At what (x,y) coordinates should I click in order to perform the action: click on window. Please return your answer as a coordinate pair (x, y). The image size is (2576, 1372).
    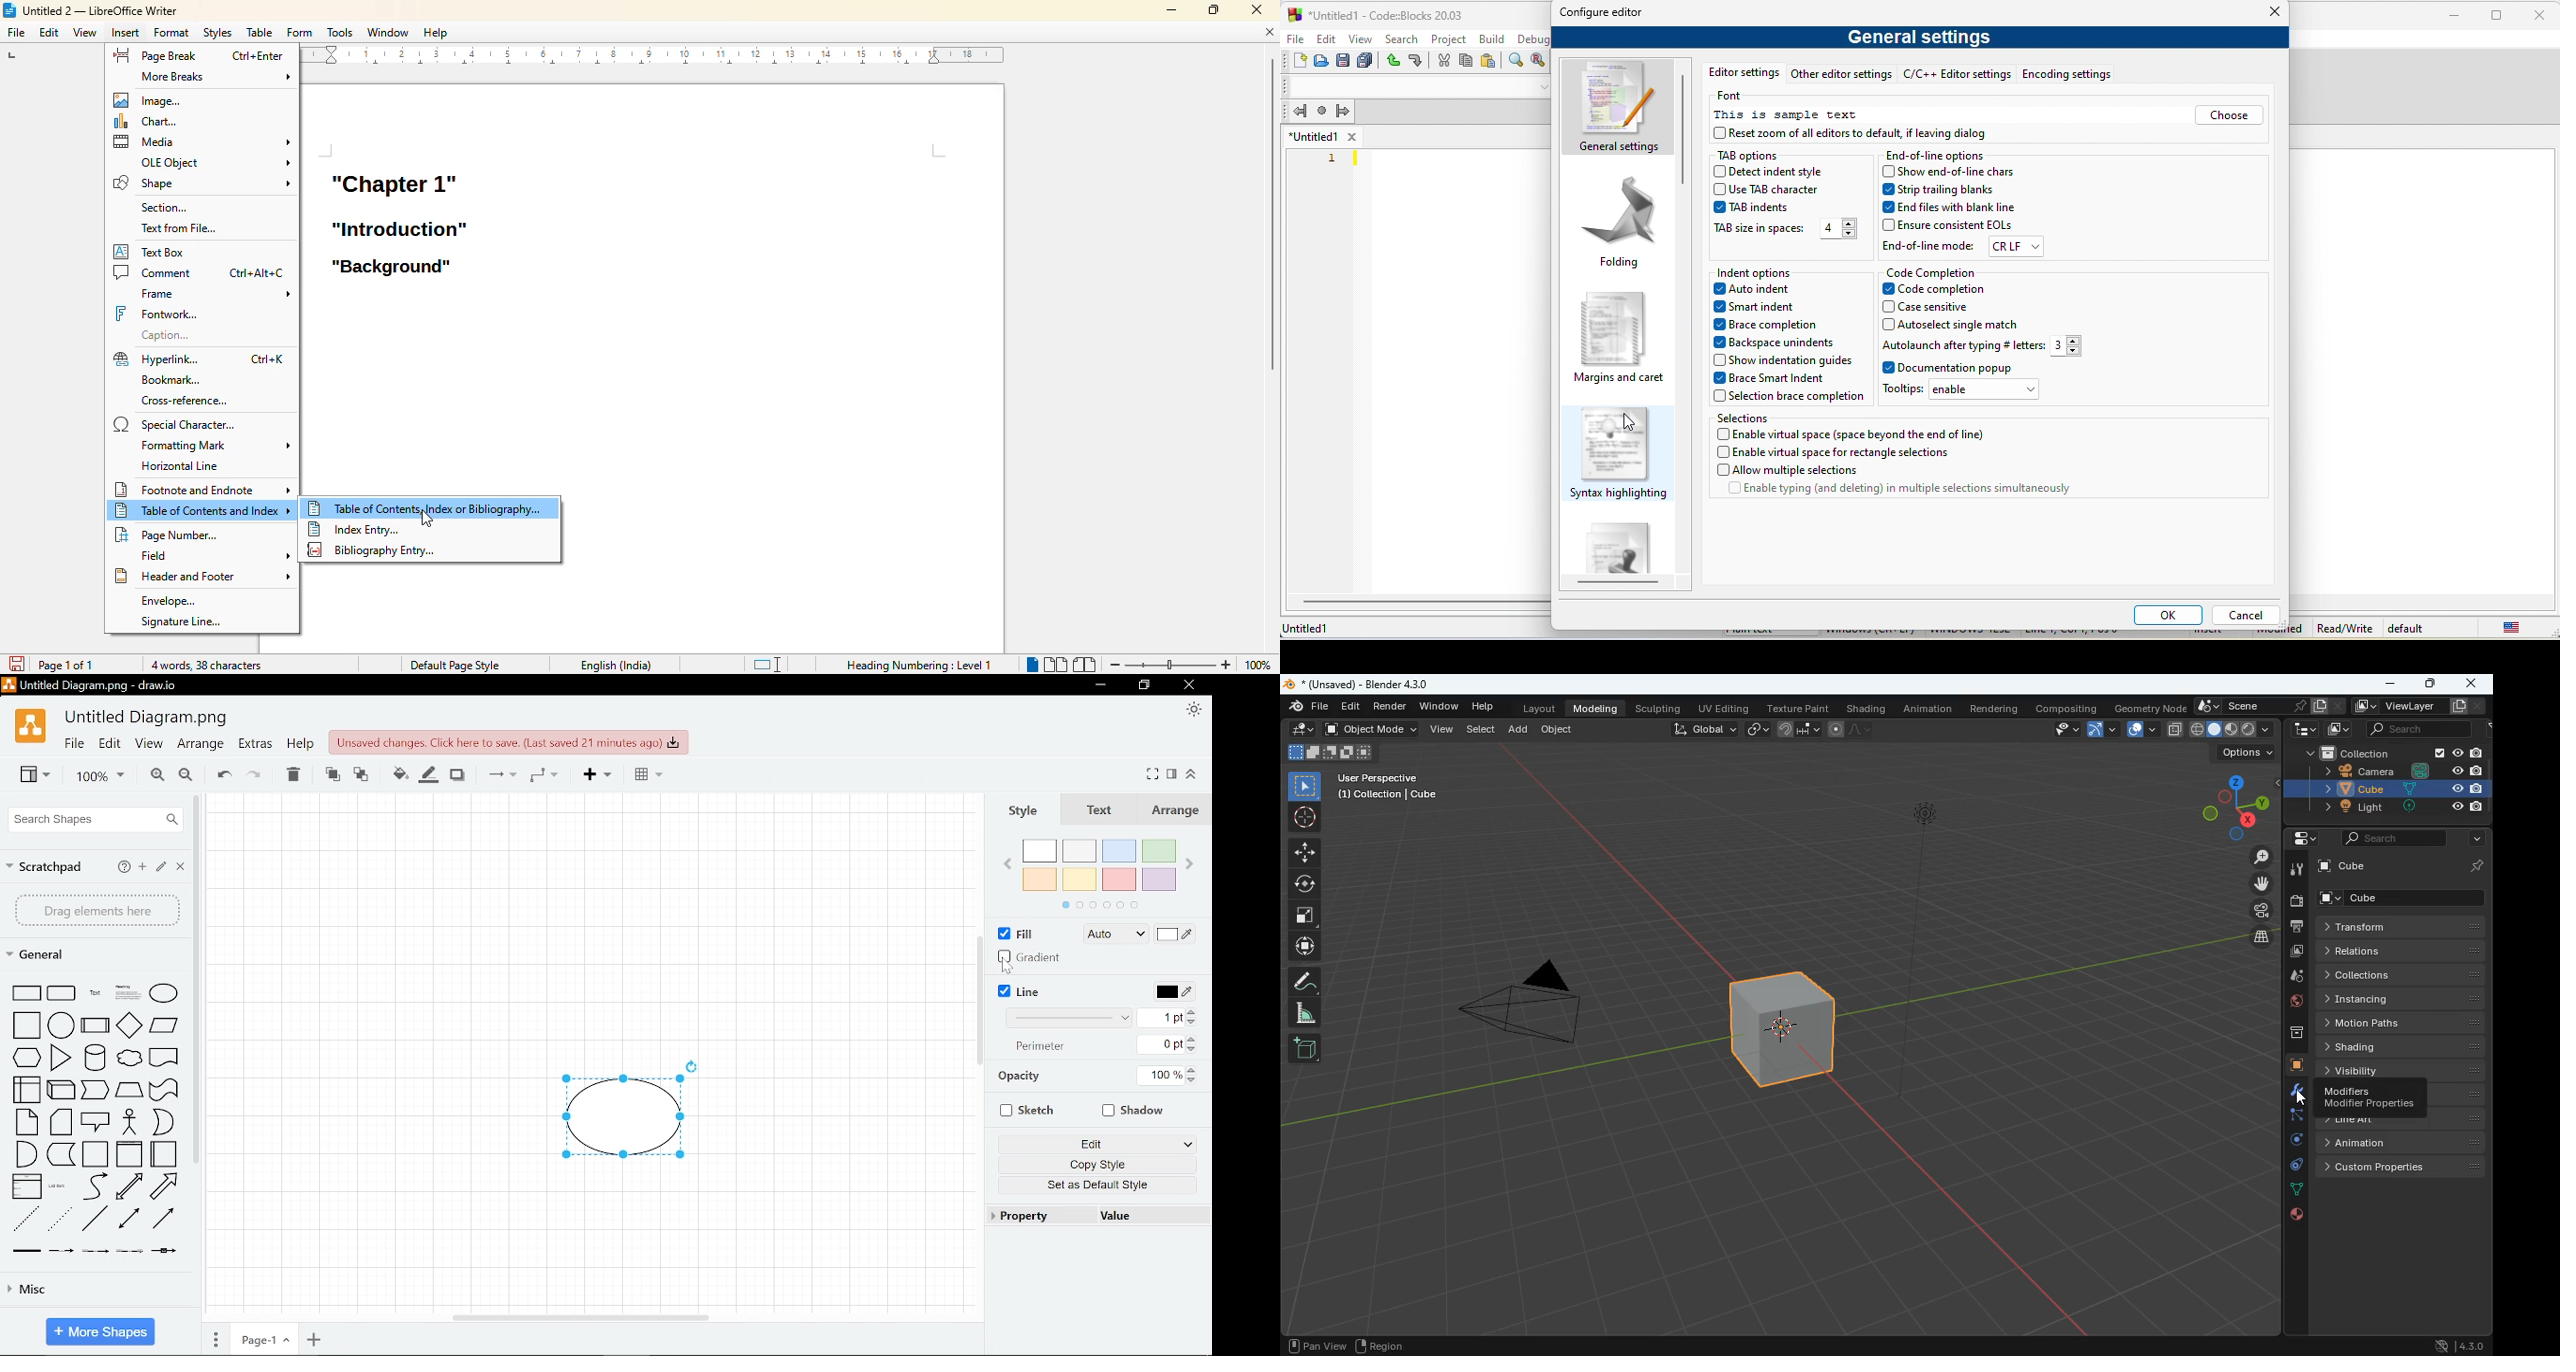
    Looking at the image, I should click on (1441, 707).